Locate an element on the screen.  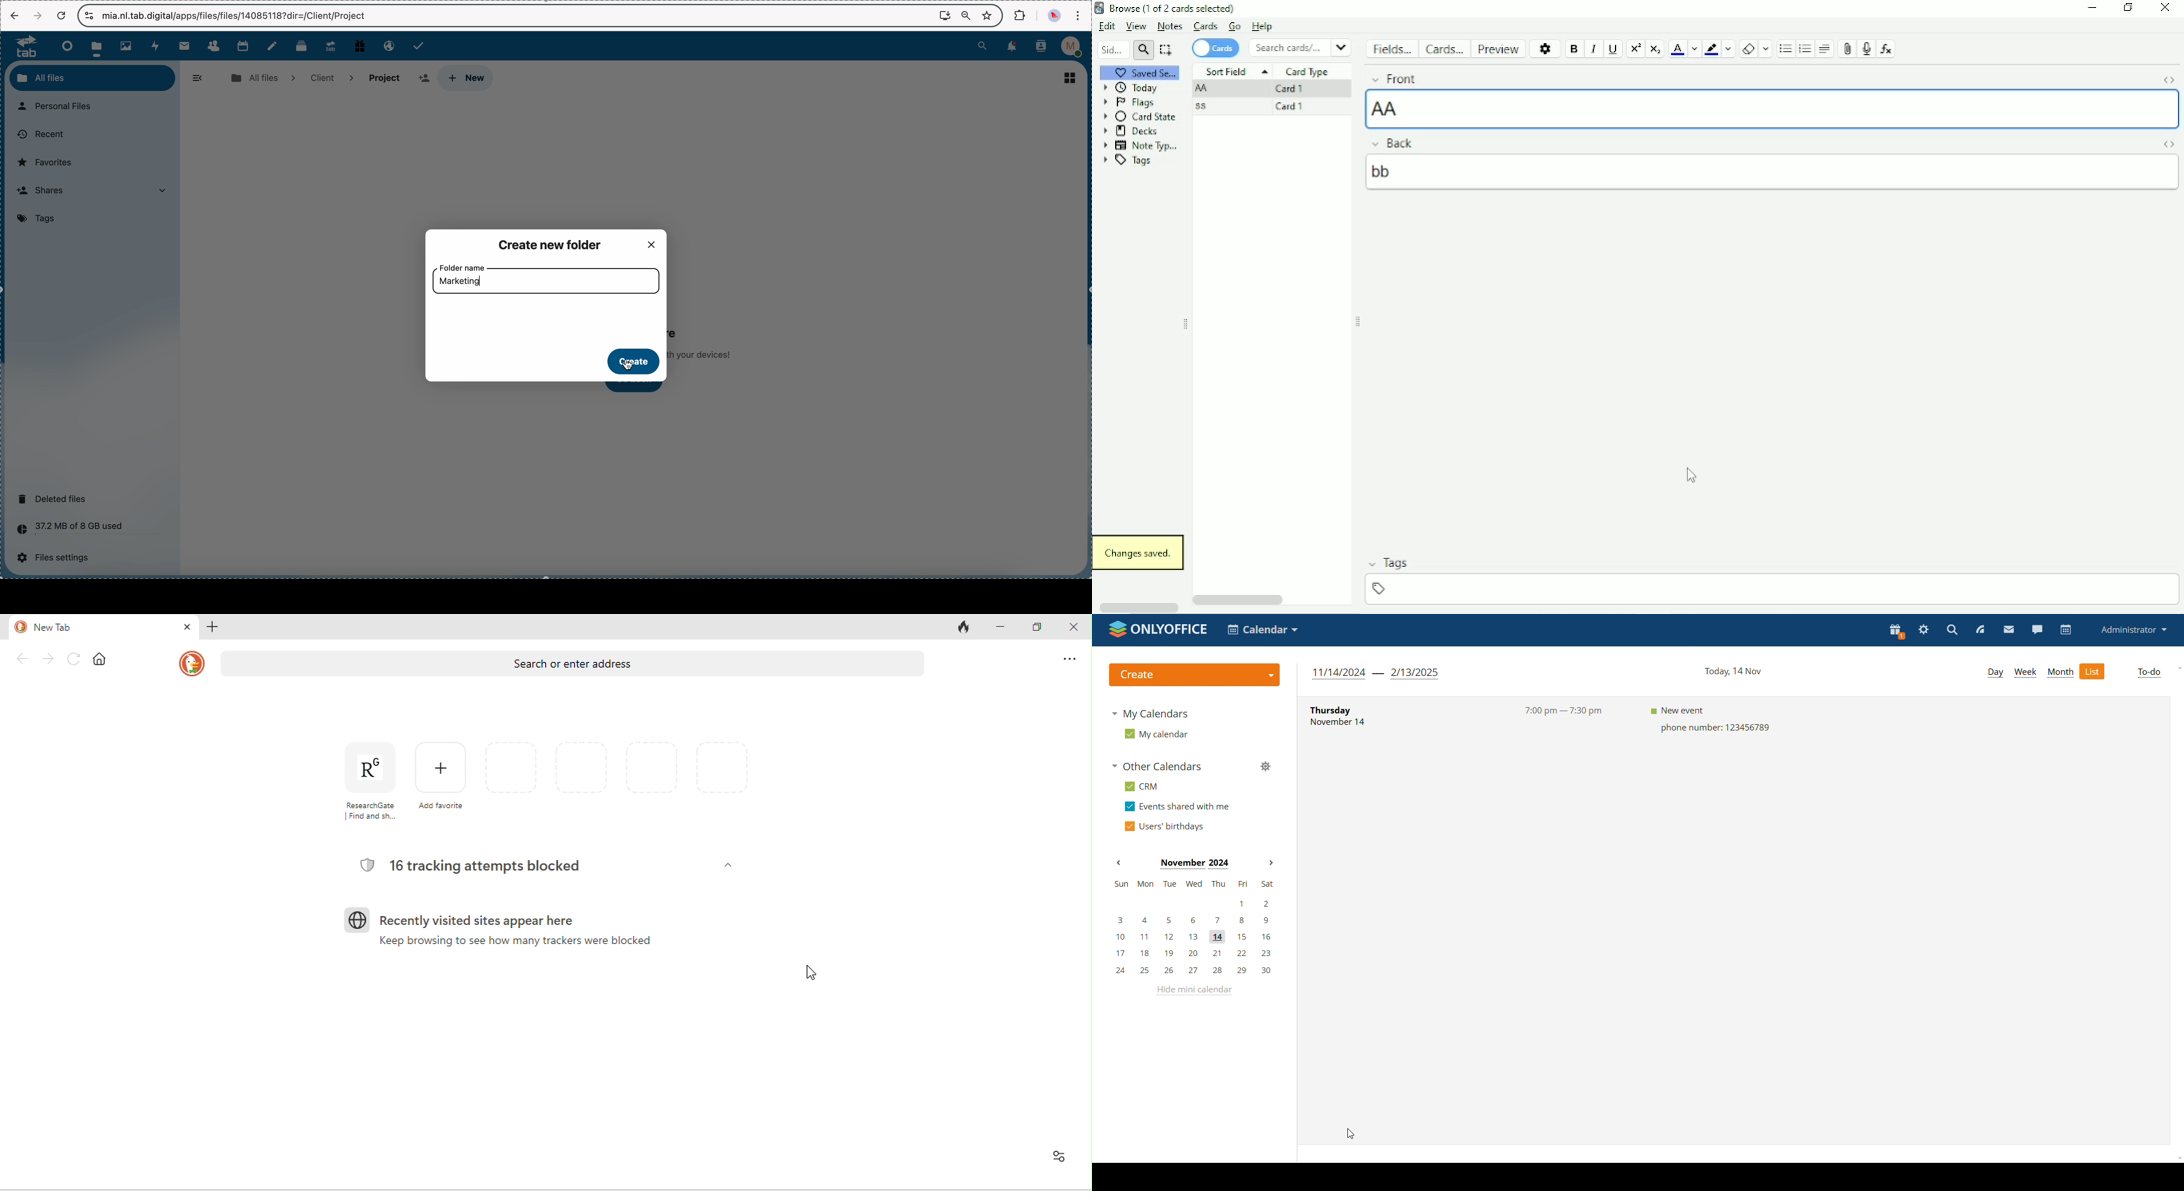
Options is located at coordinates (1544, 48).